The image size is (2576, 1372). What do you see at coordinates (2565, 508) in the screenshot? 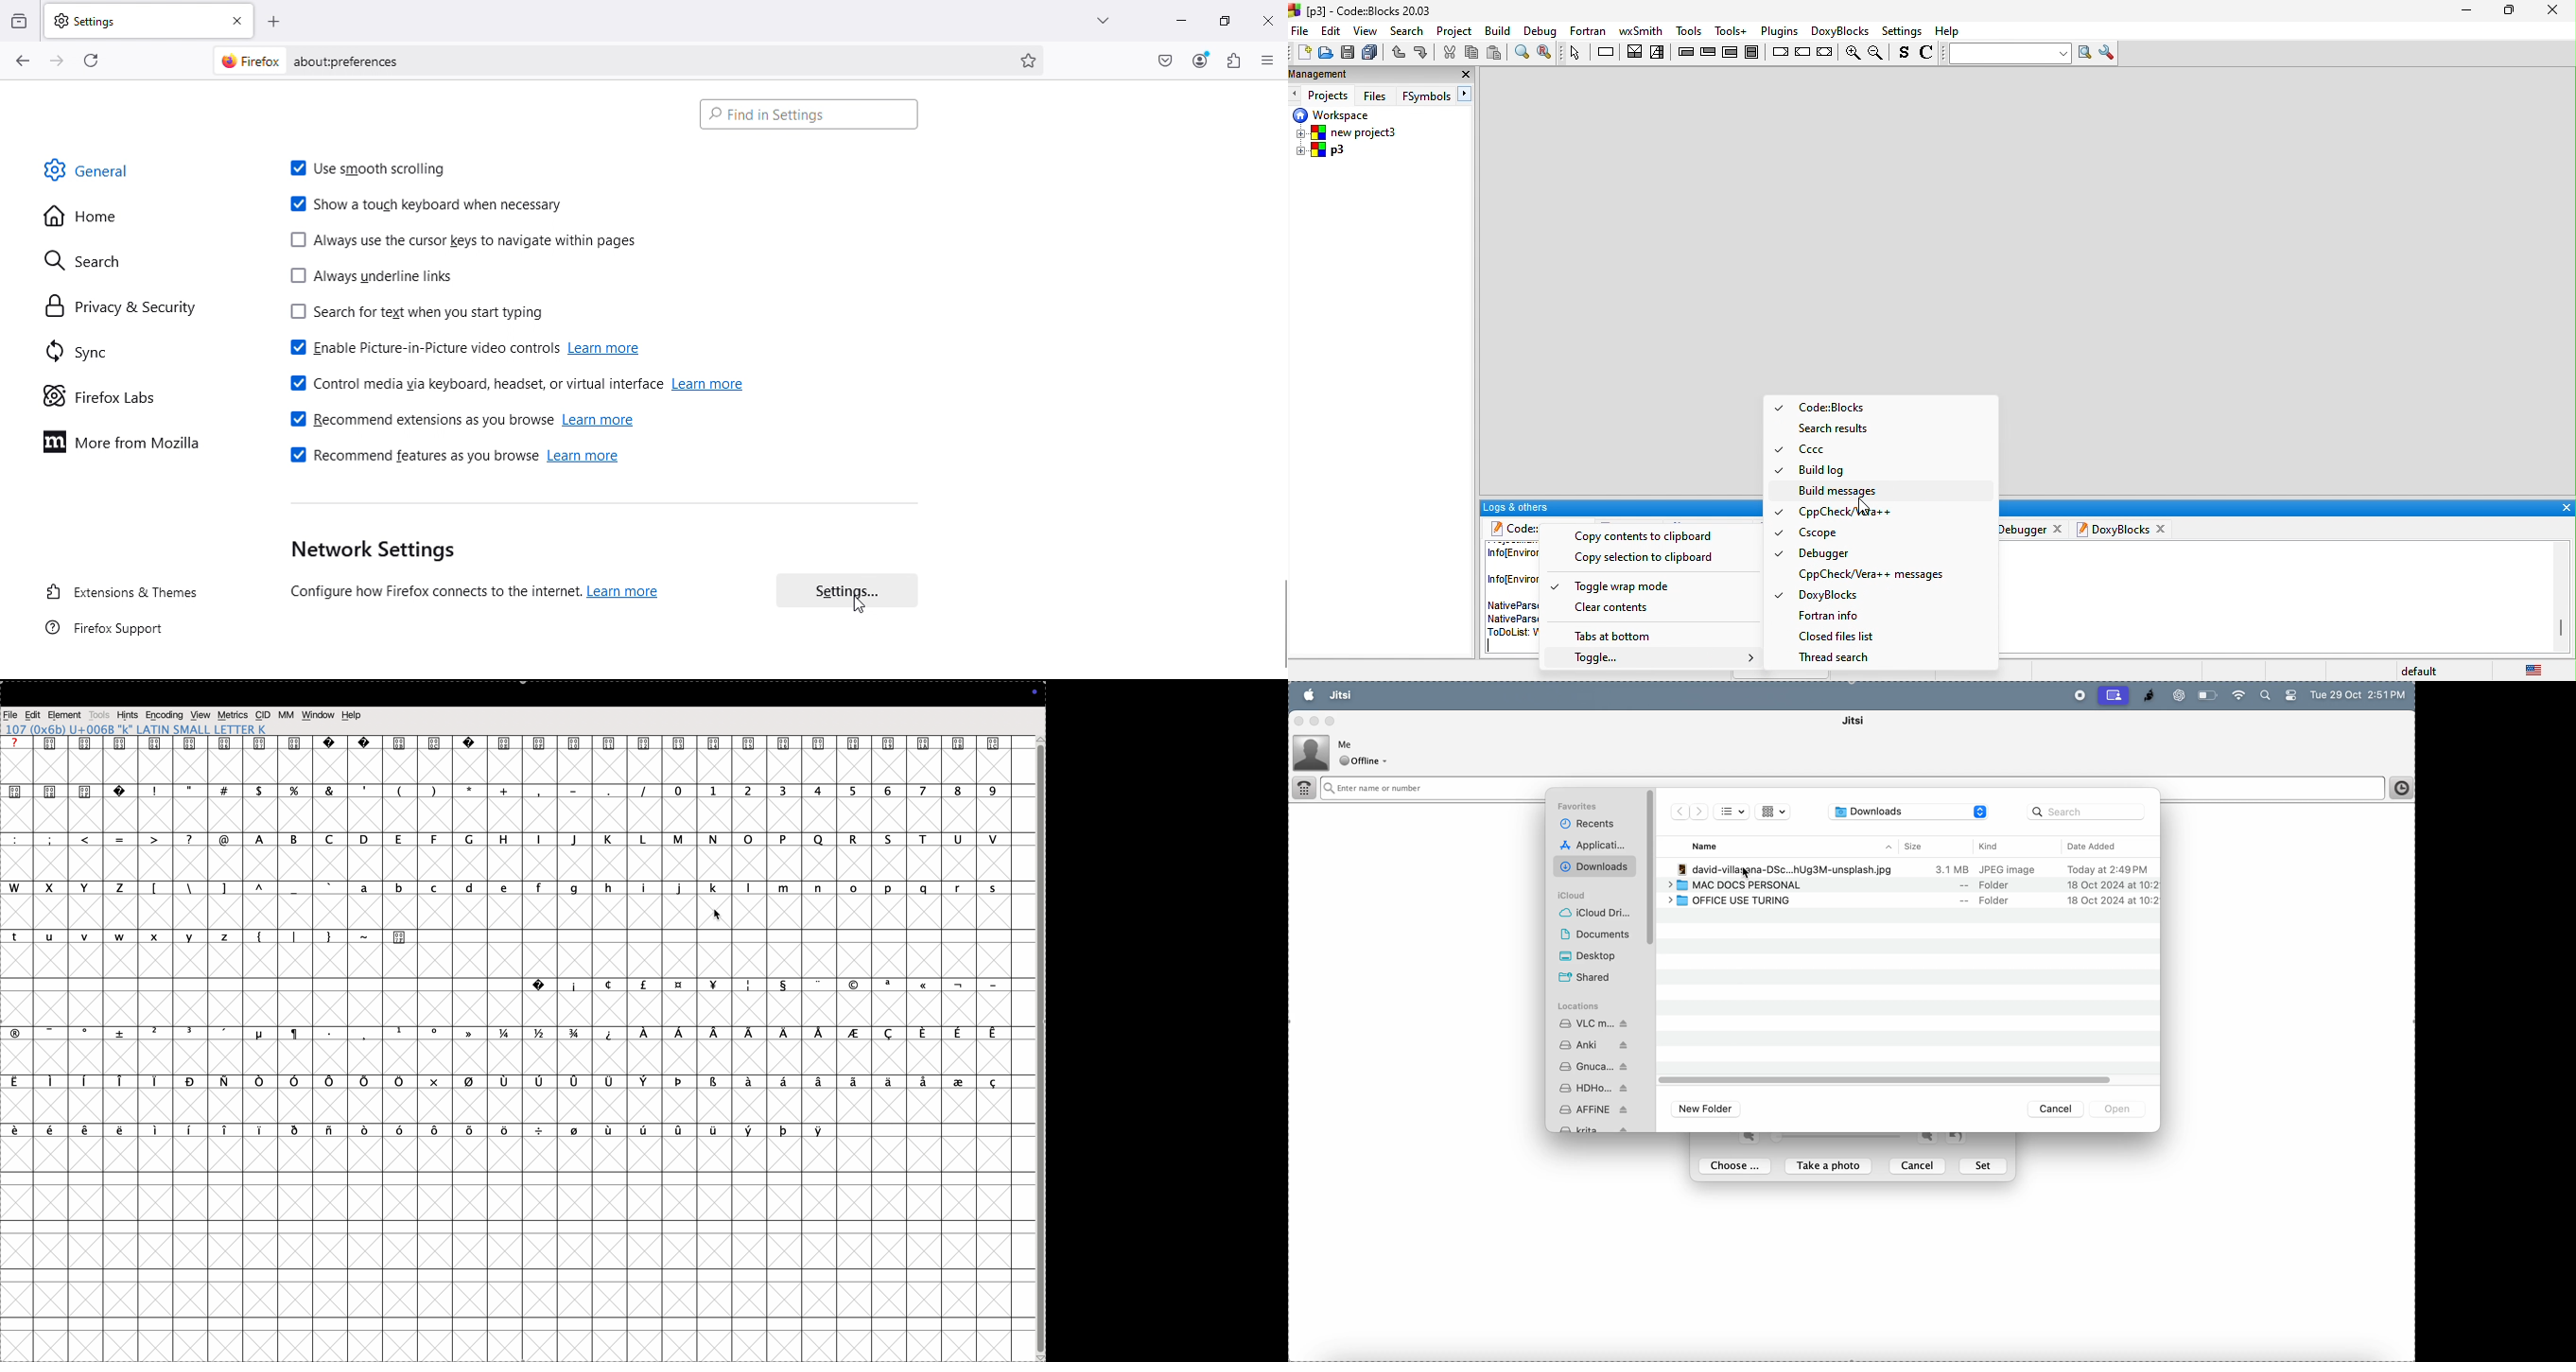
I see `close` at bounding box center [2565, 508].